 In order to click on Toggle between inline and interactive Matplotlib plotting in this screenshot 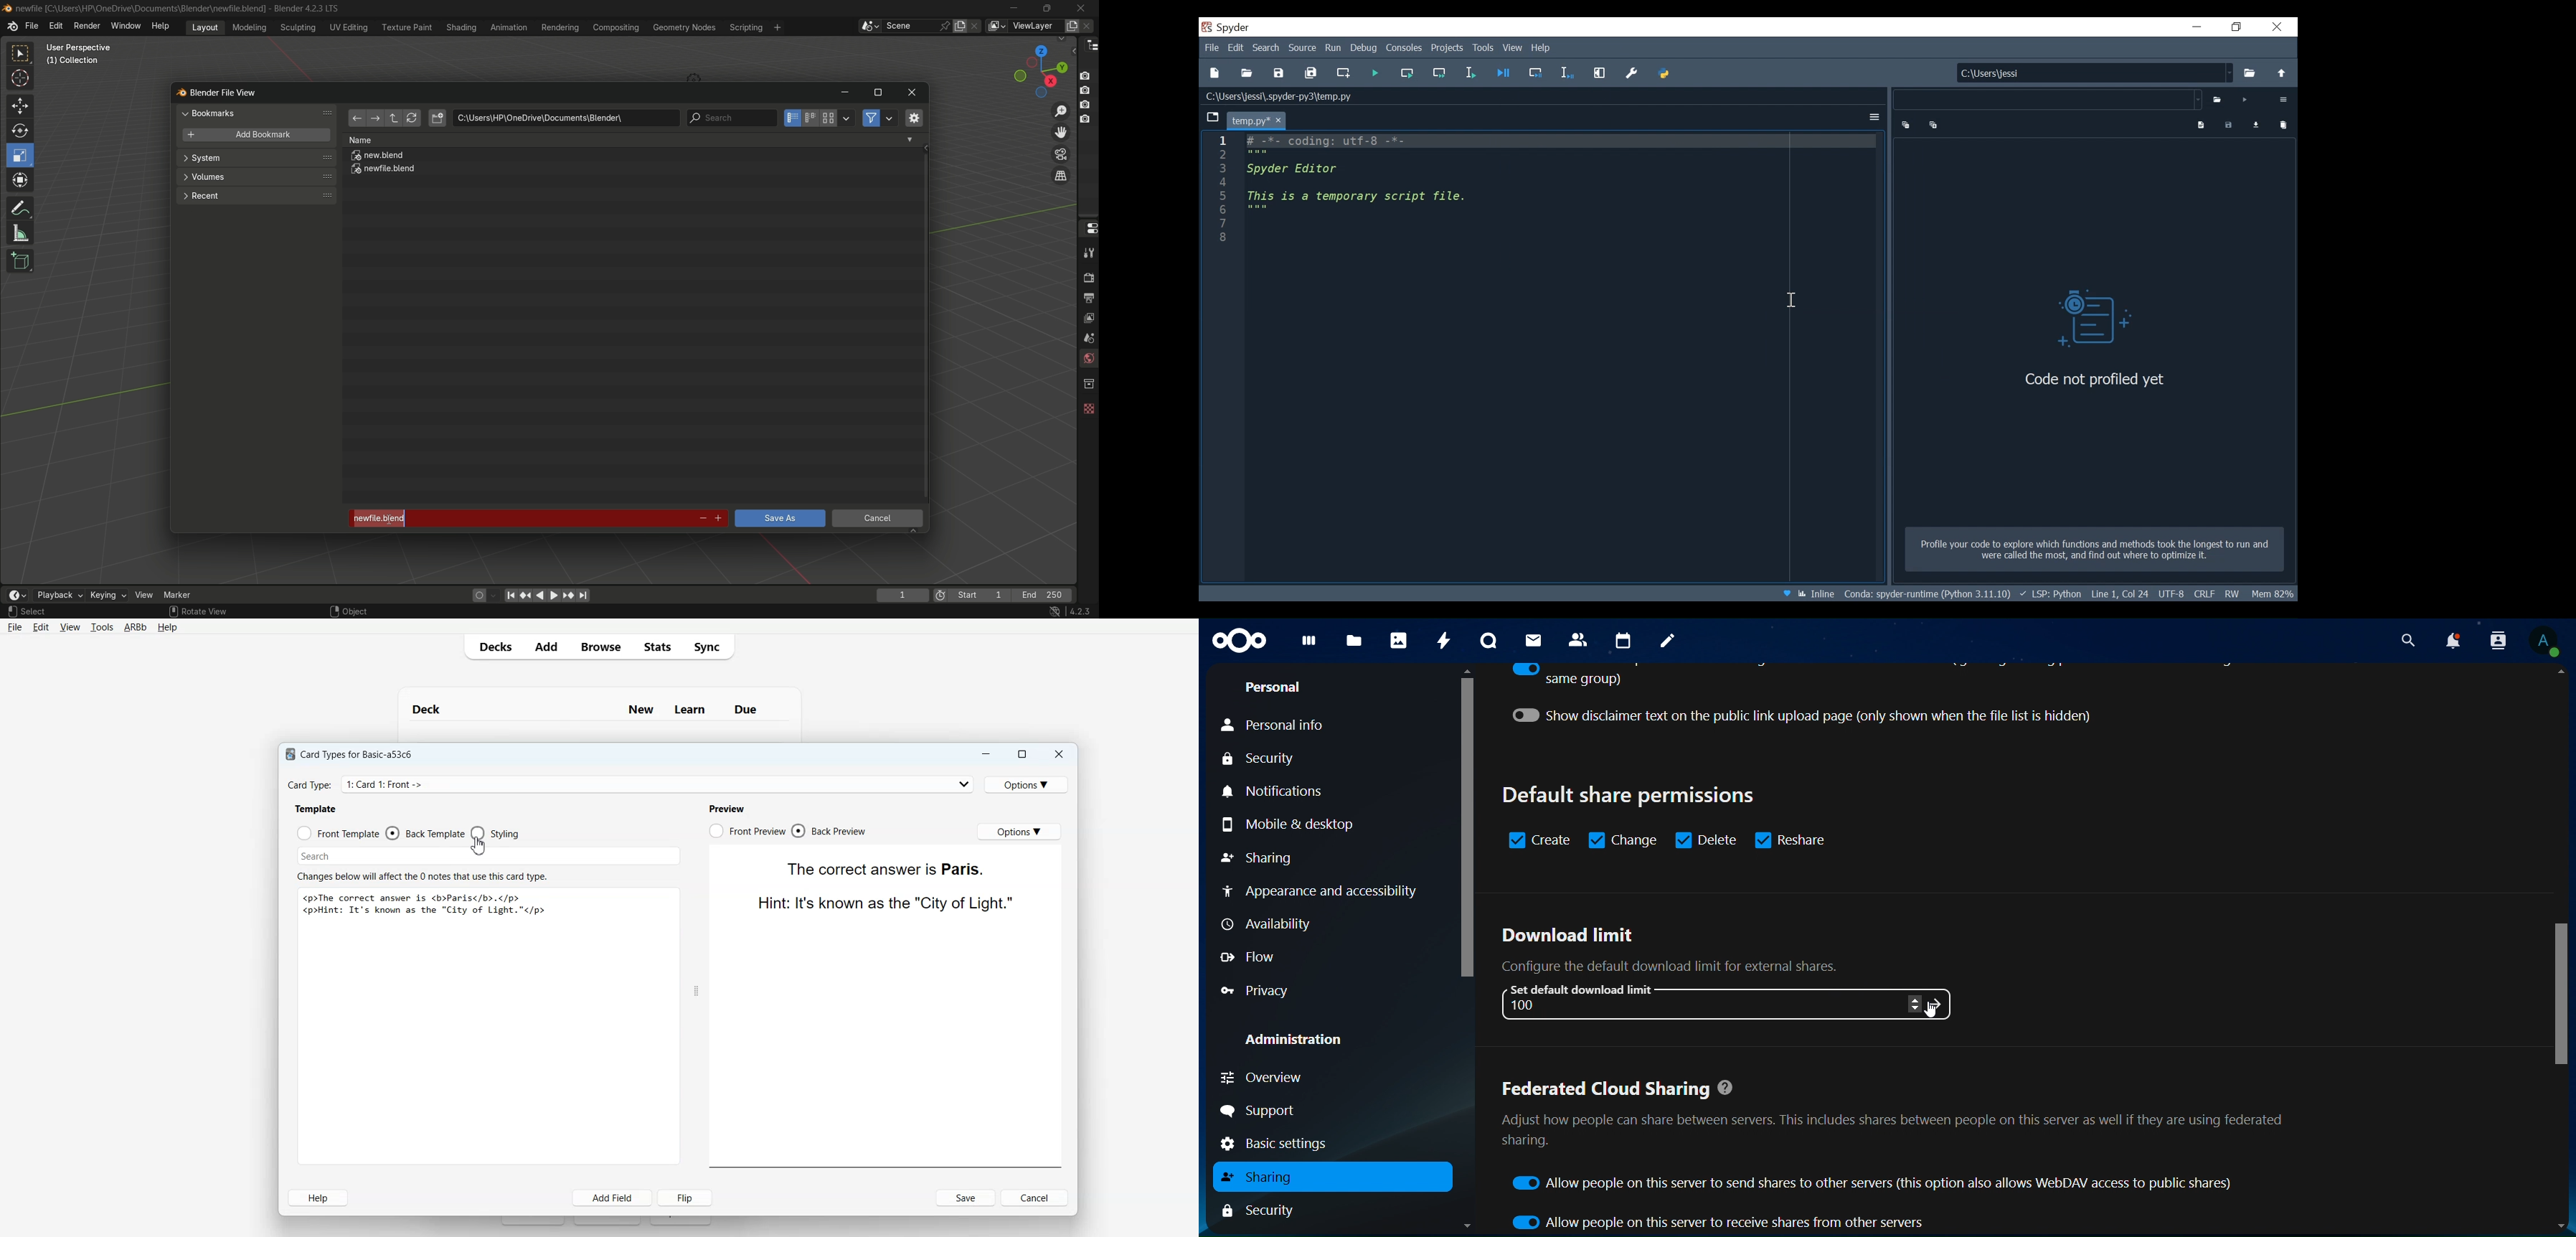, I will do `click(1815, 593)`.